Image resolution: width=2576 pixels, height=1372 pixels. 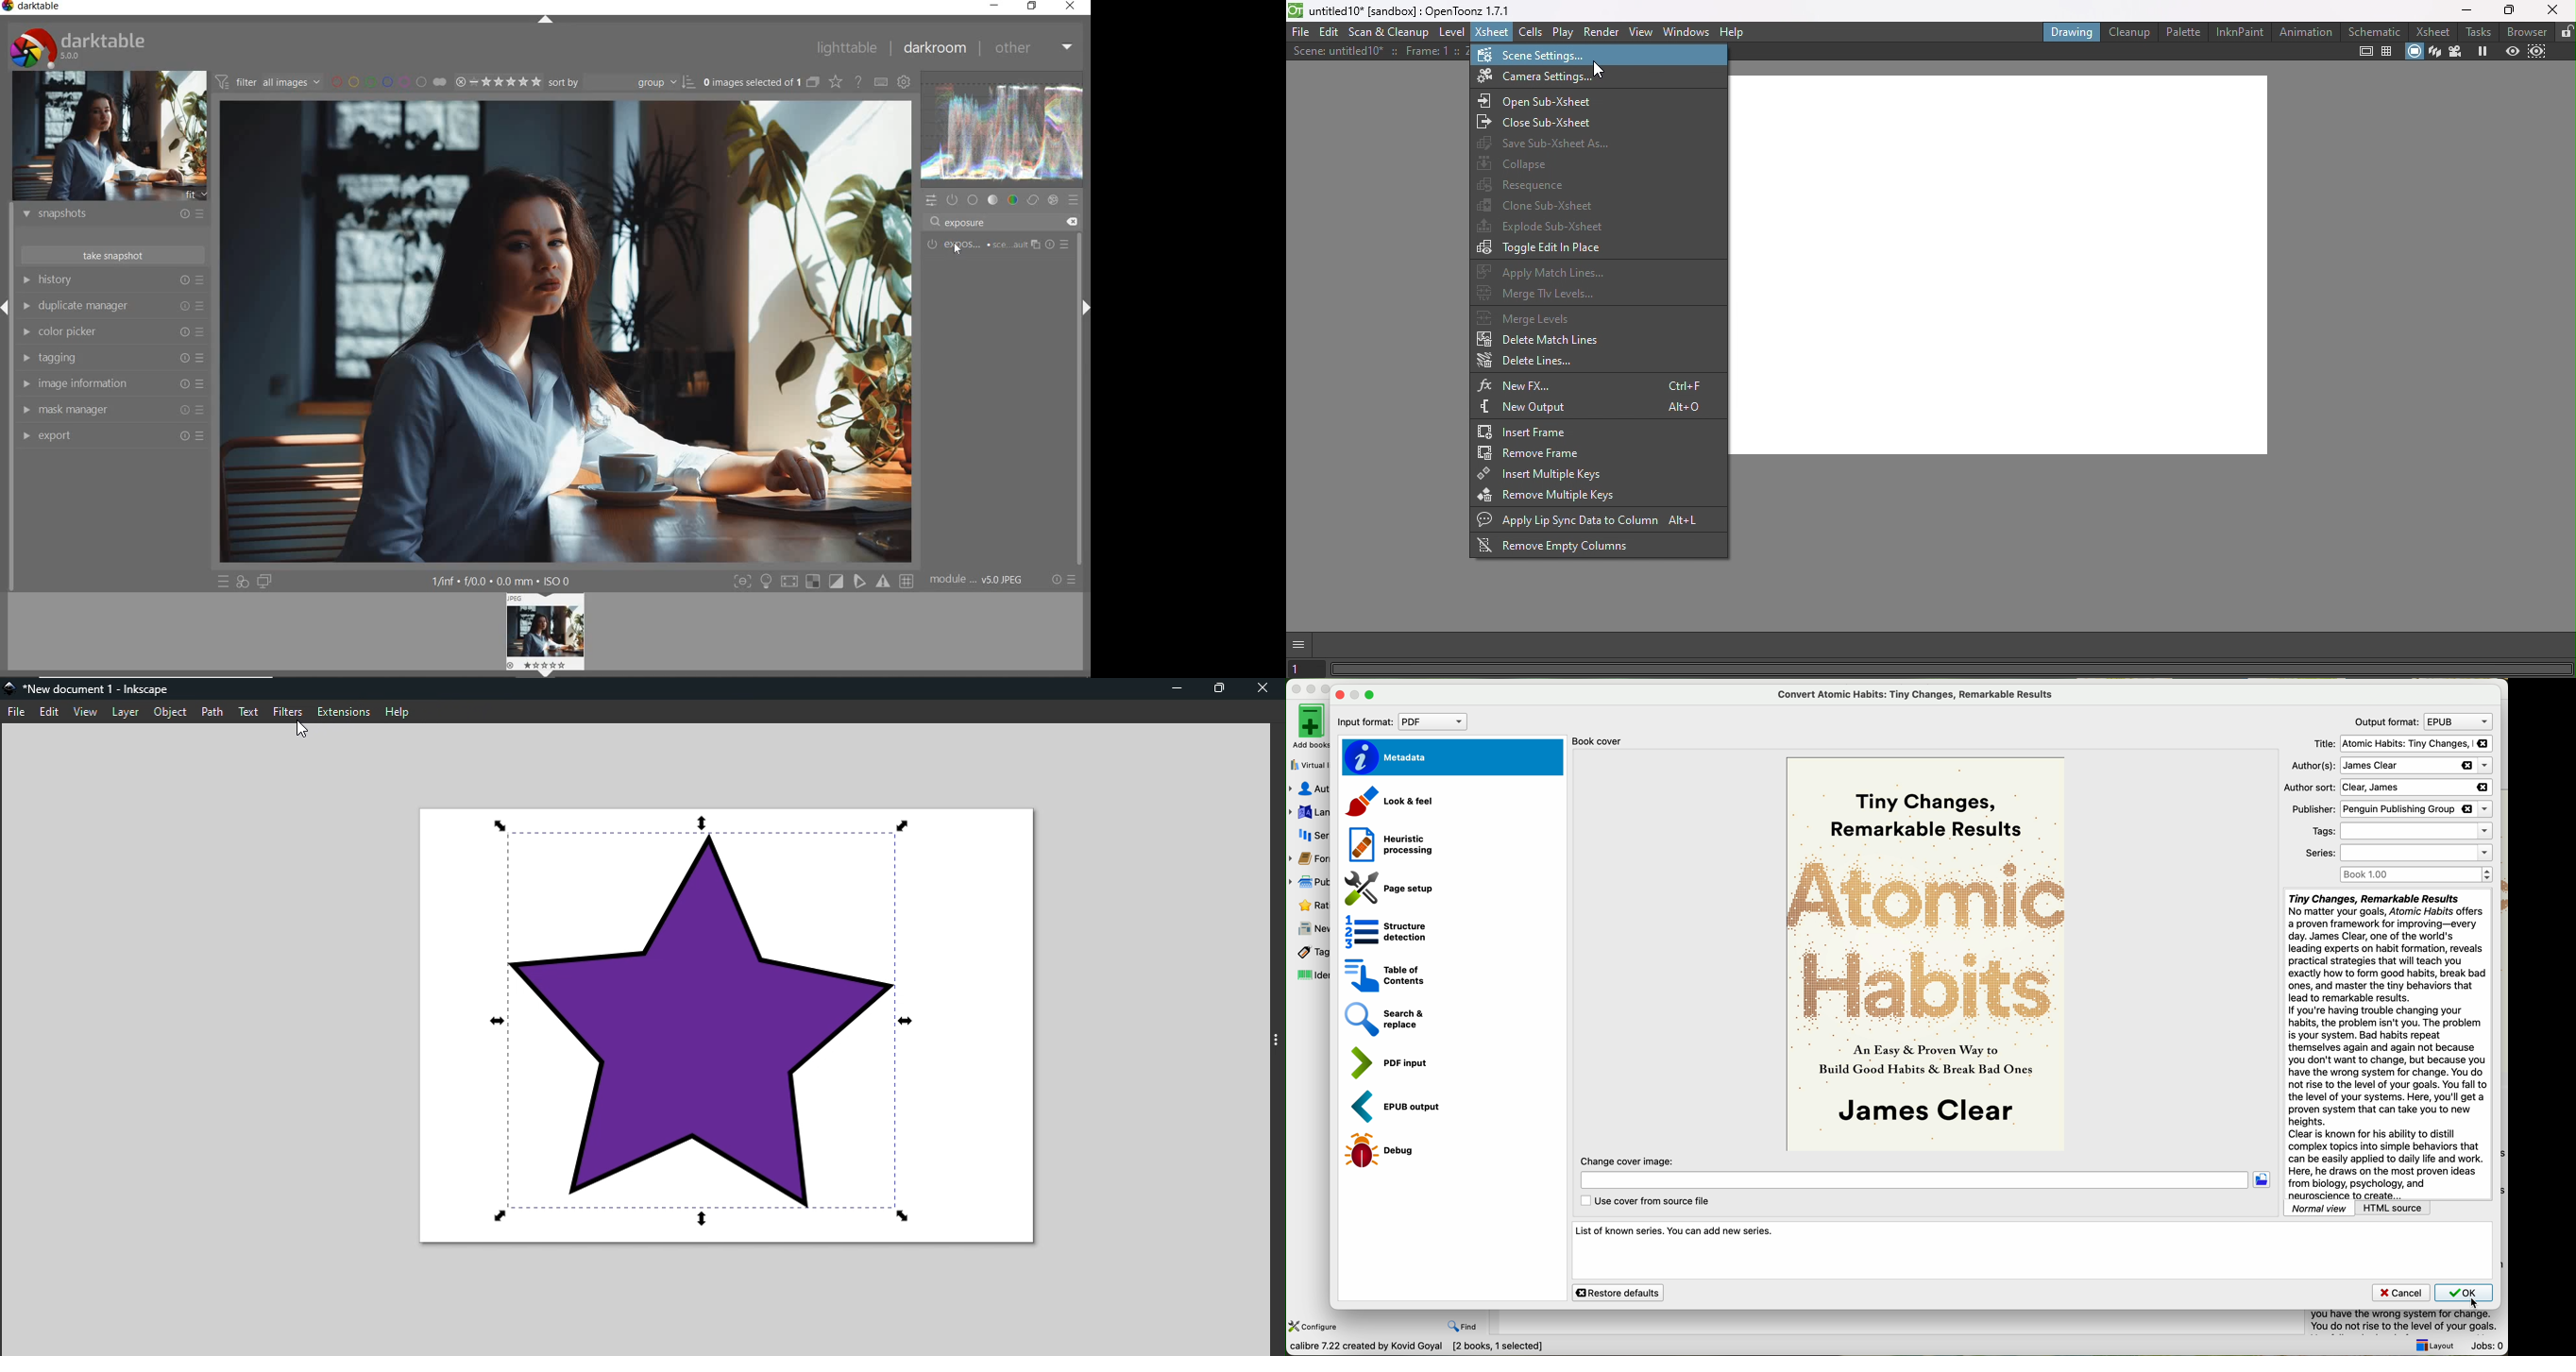 What do you see at coordinates (1389, 803) in the screenshot?
I see `look and feel` at bounding box center [1389, 803].